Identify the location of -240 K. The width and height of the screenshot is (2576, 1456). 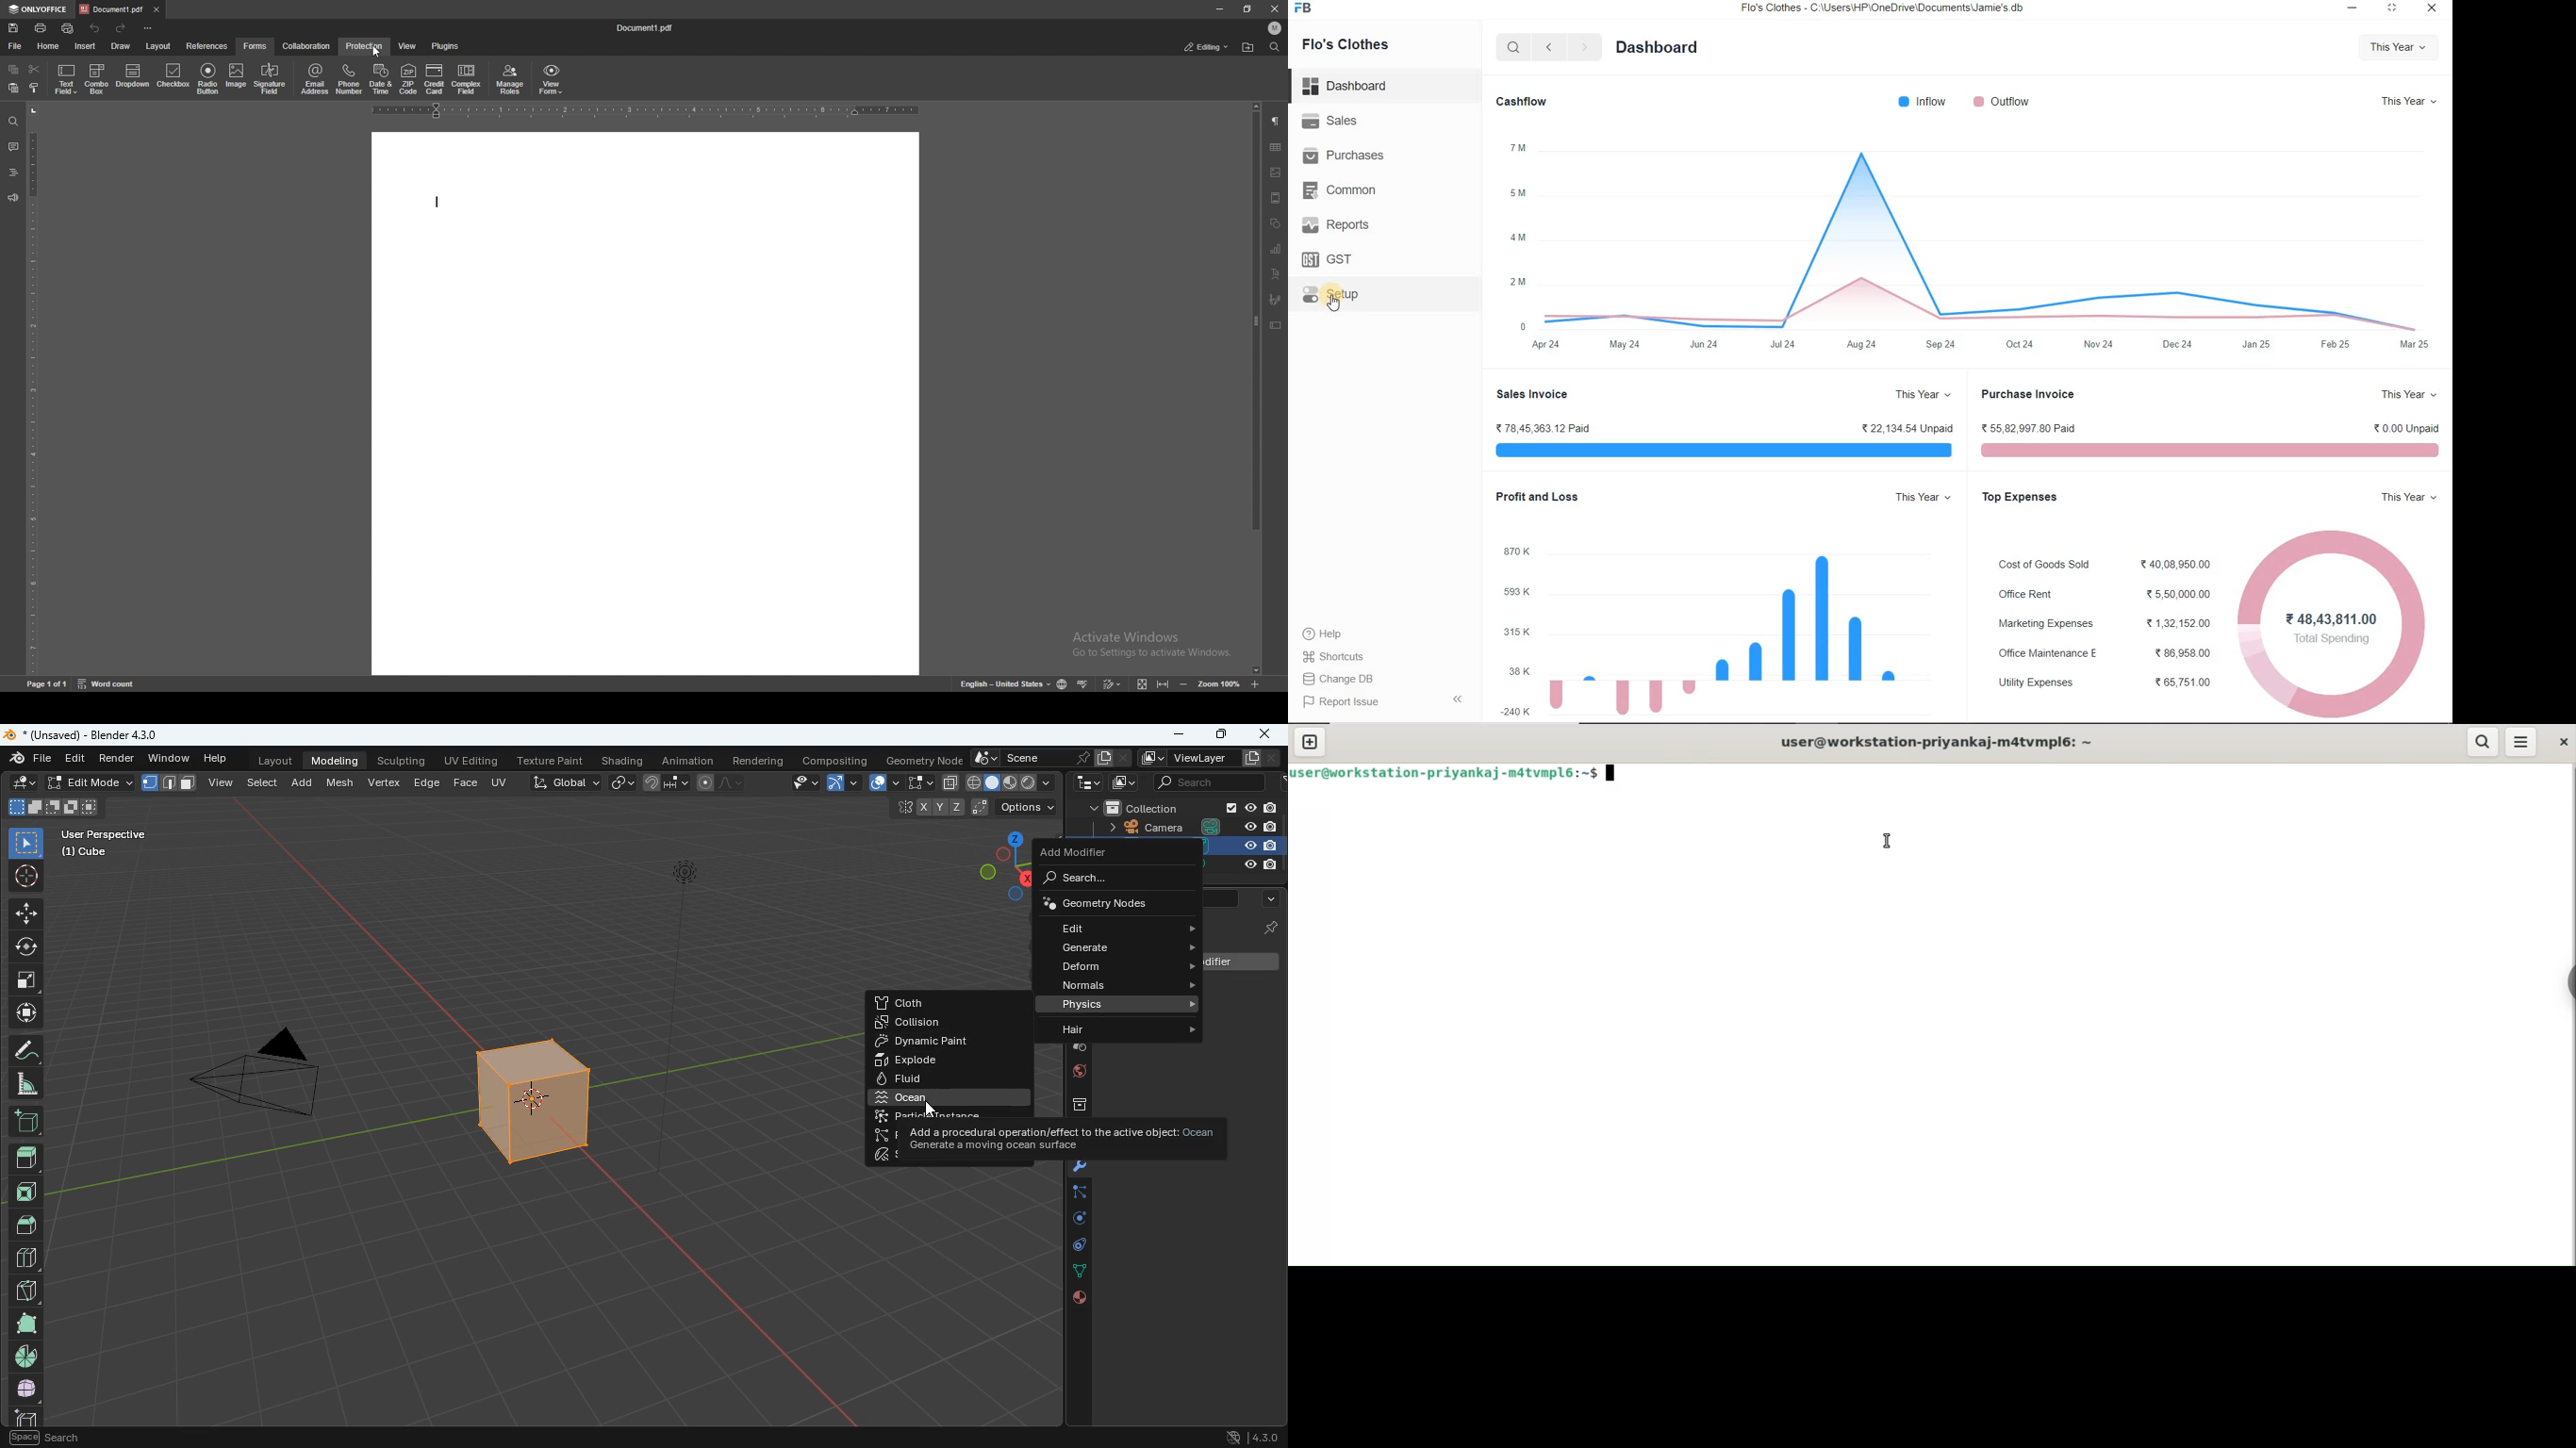
(1516, 711).